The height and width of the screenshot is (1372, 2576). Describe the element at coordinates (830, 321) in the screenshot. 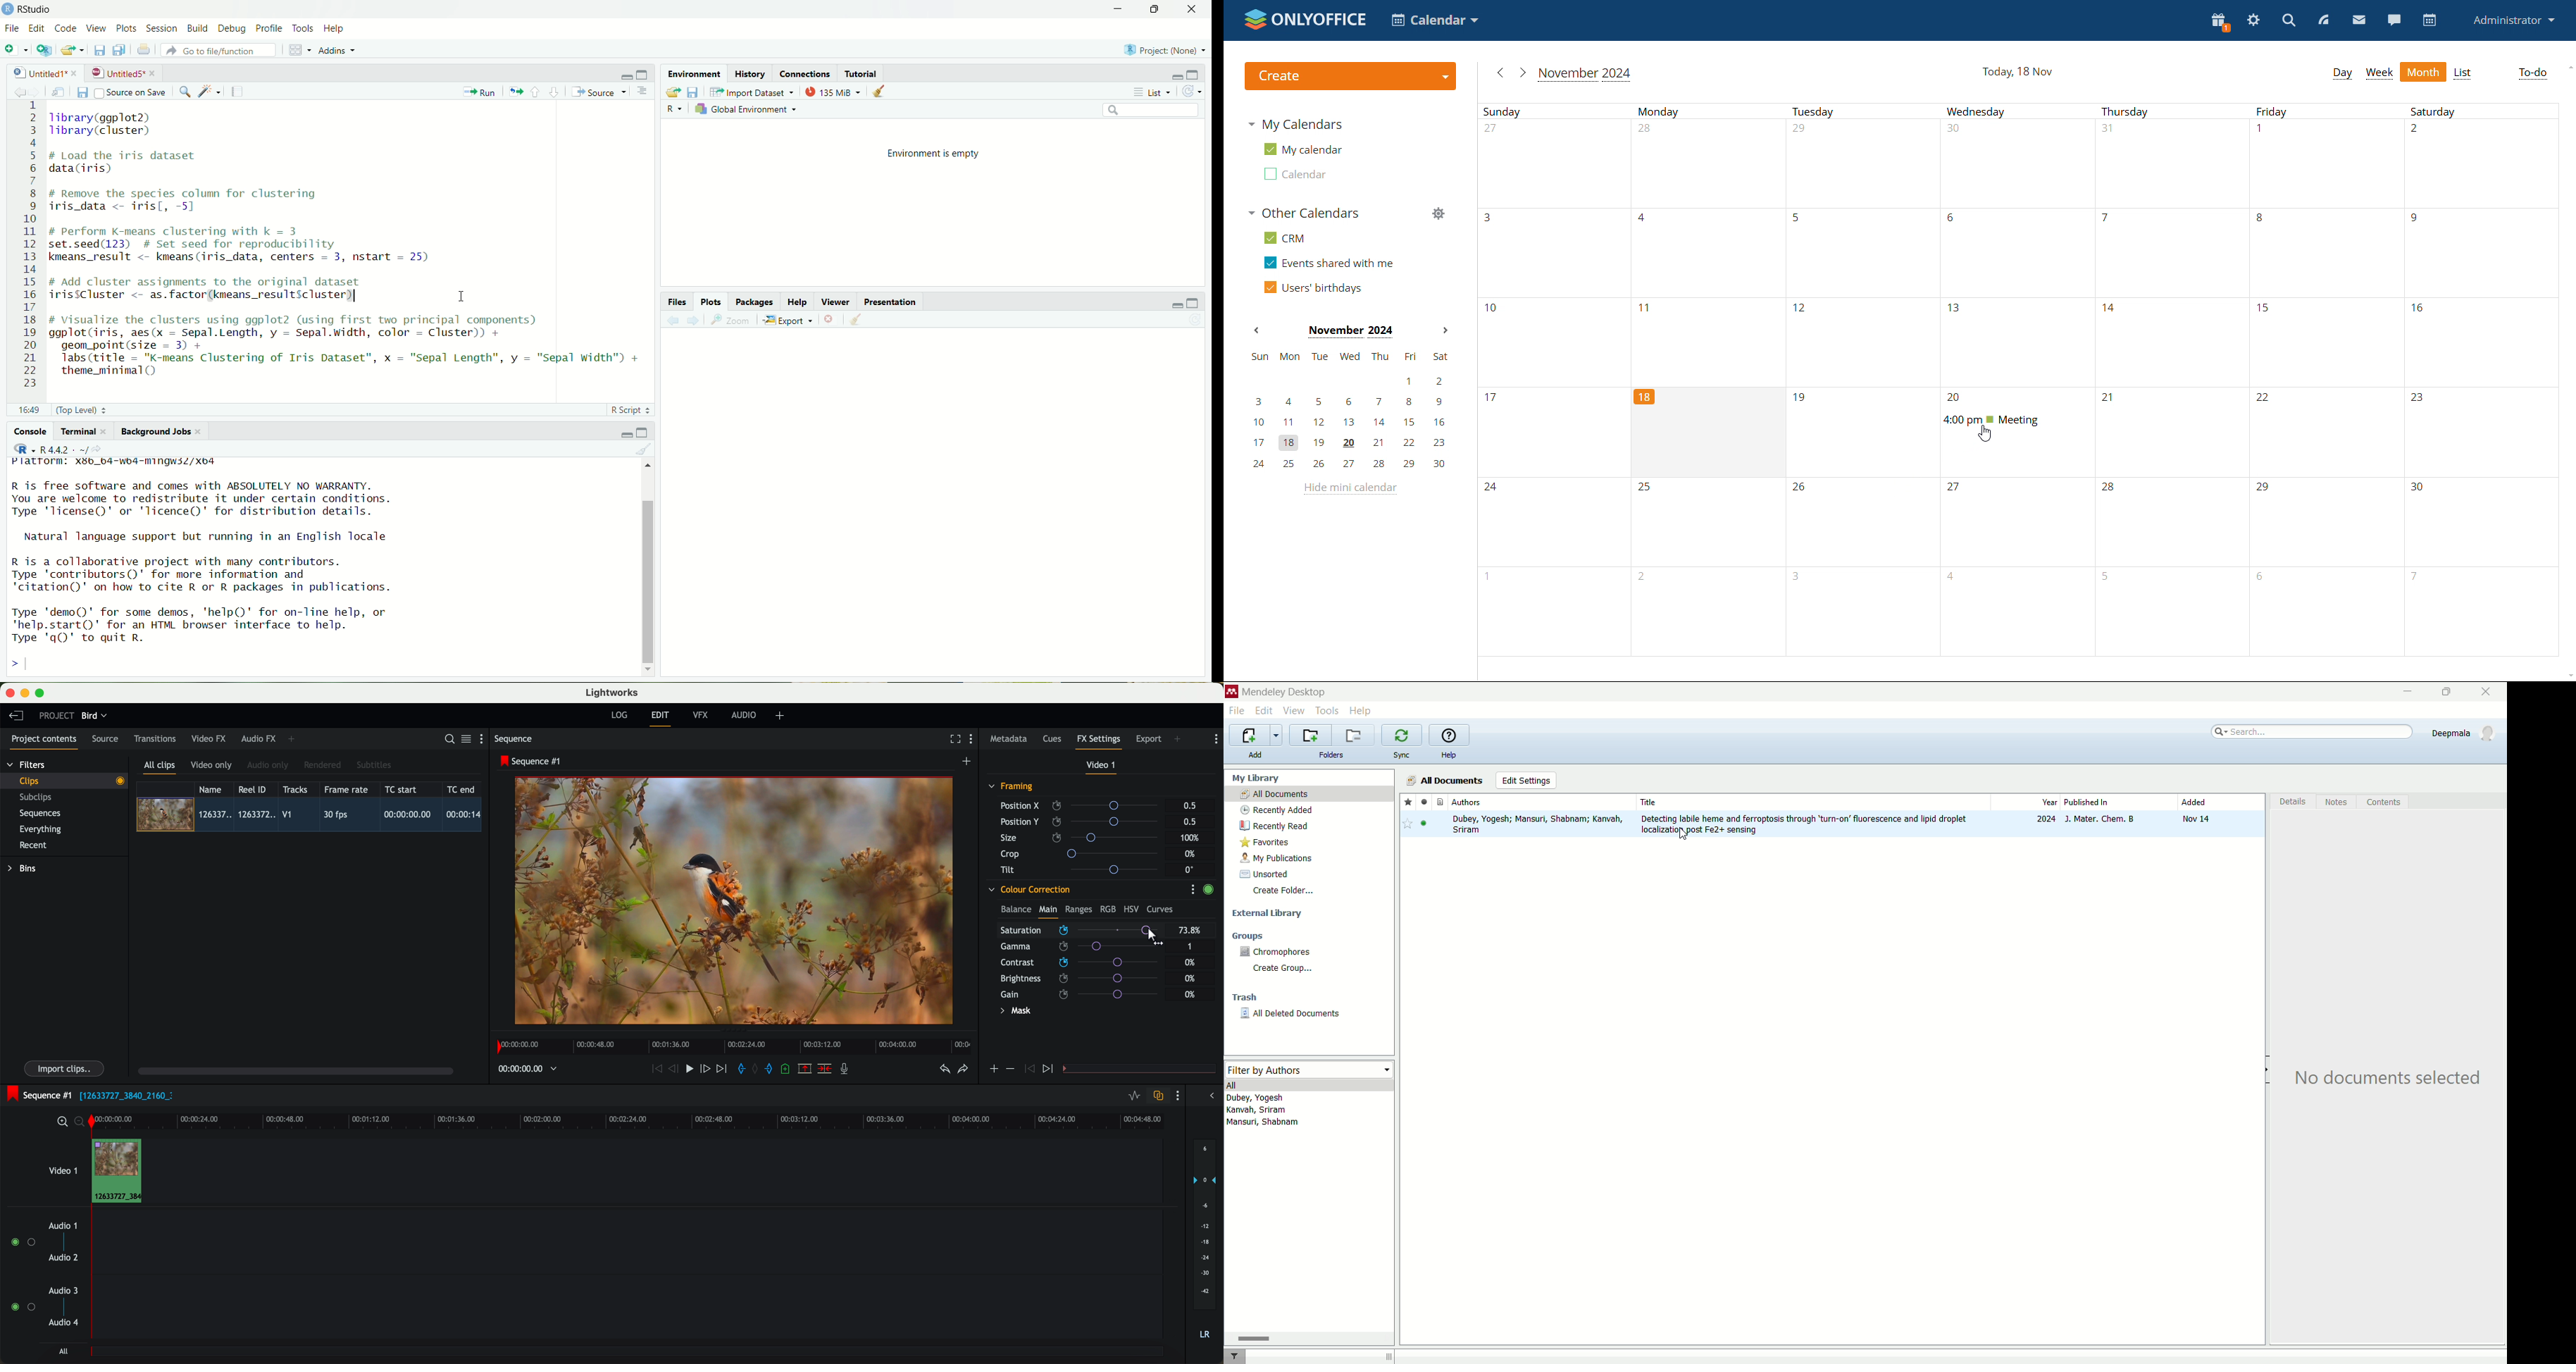

I see `remove the current plot` at that location.